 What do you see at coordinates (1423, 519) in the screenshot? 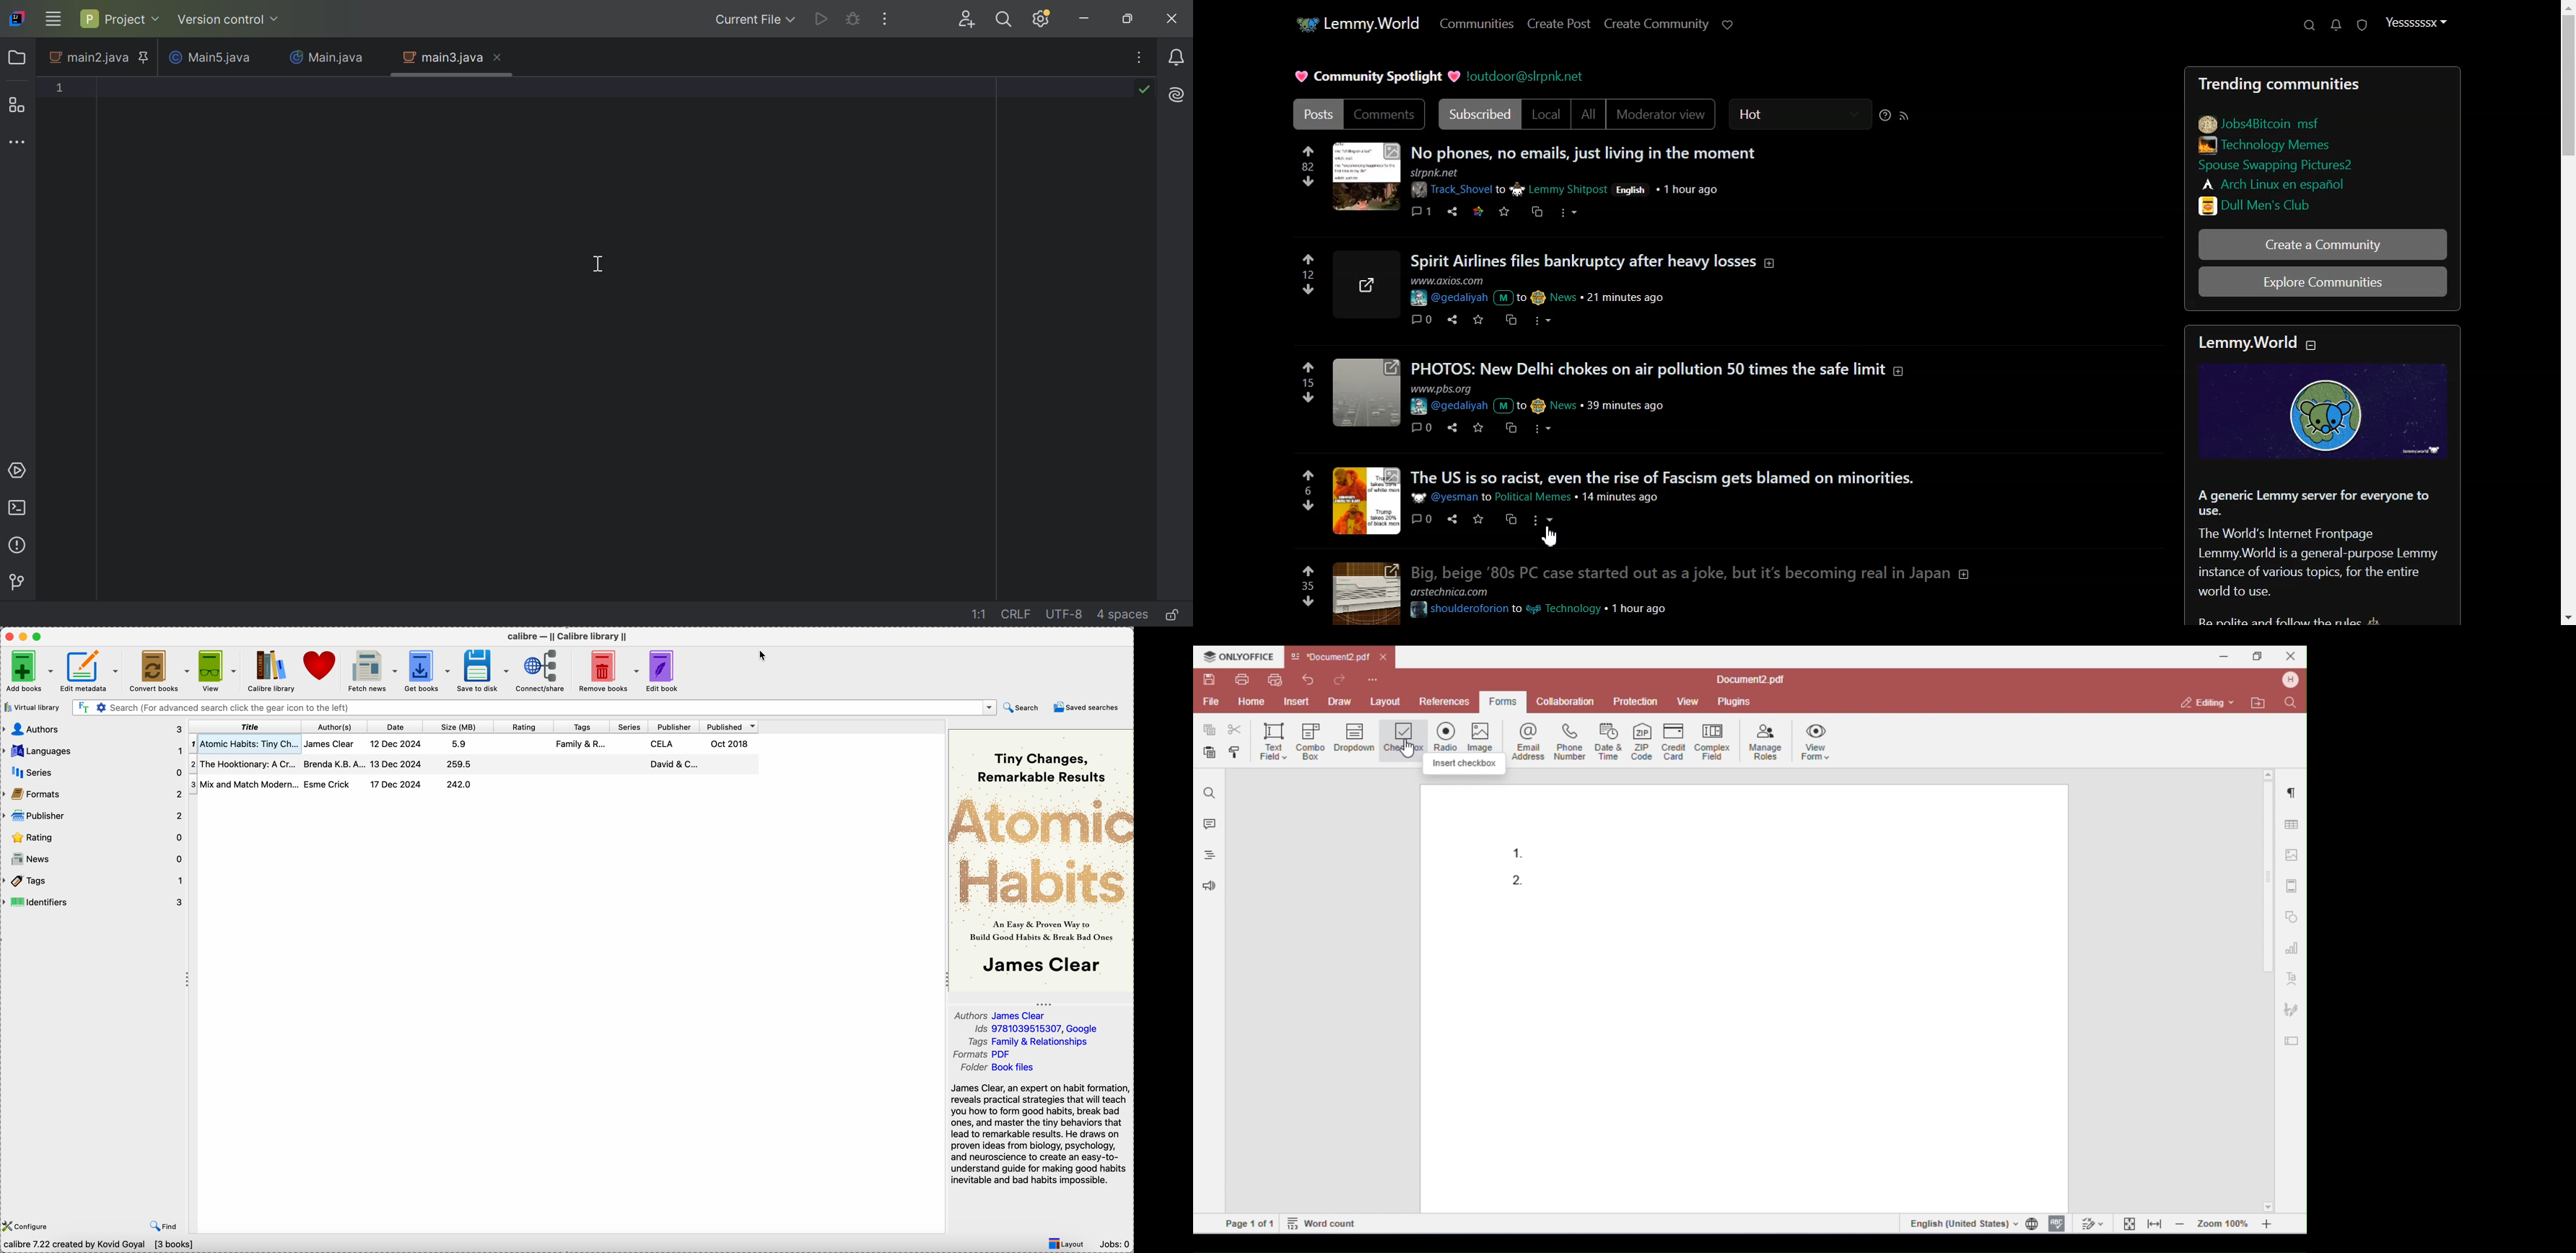
I see `comments` at bounding box center [1423, 519].